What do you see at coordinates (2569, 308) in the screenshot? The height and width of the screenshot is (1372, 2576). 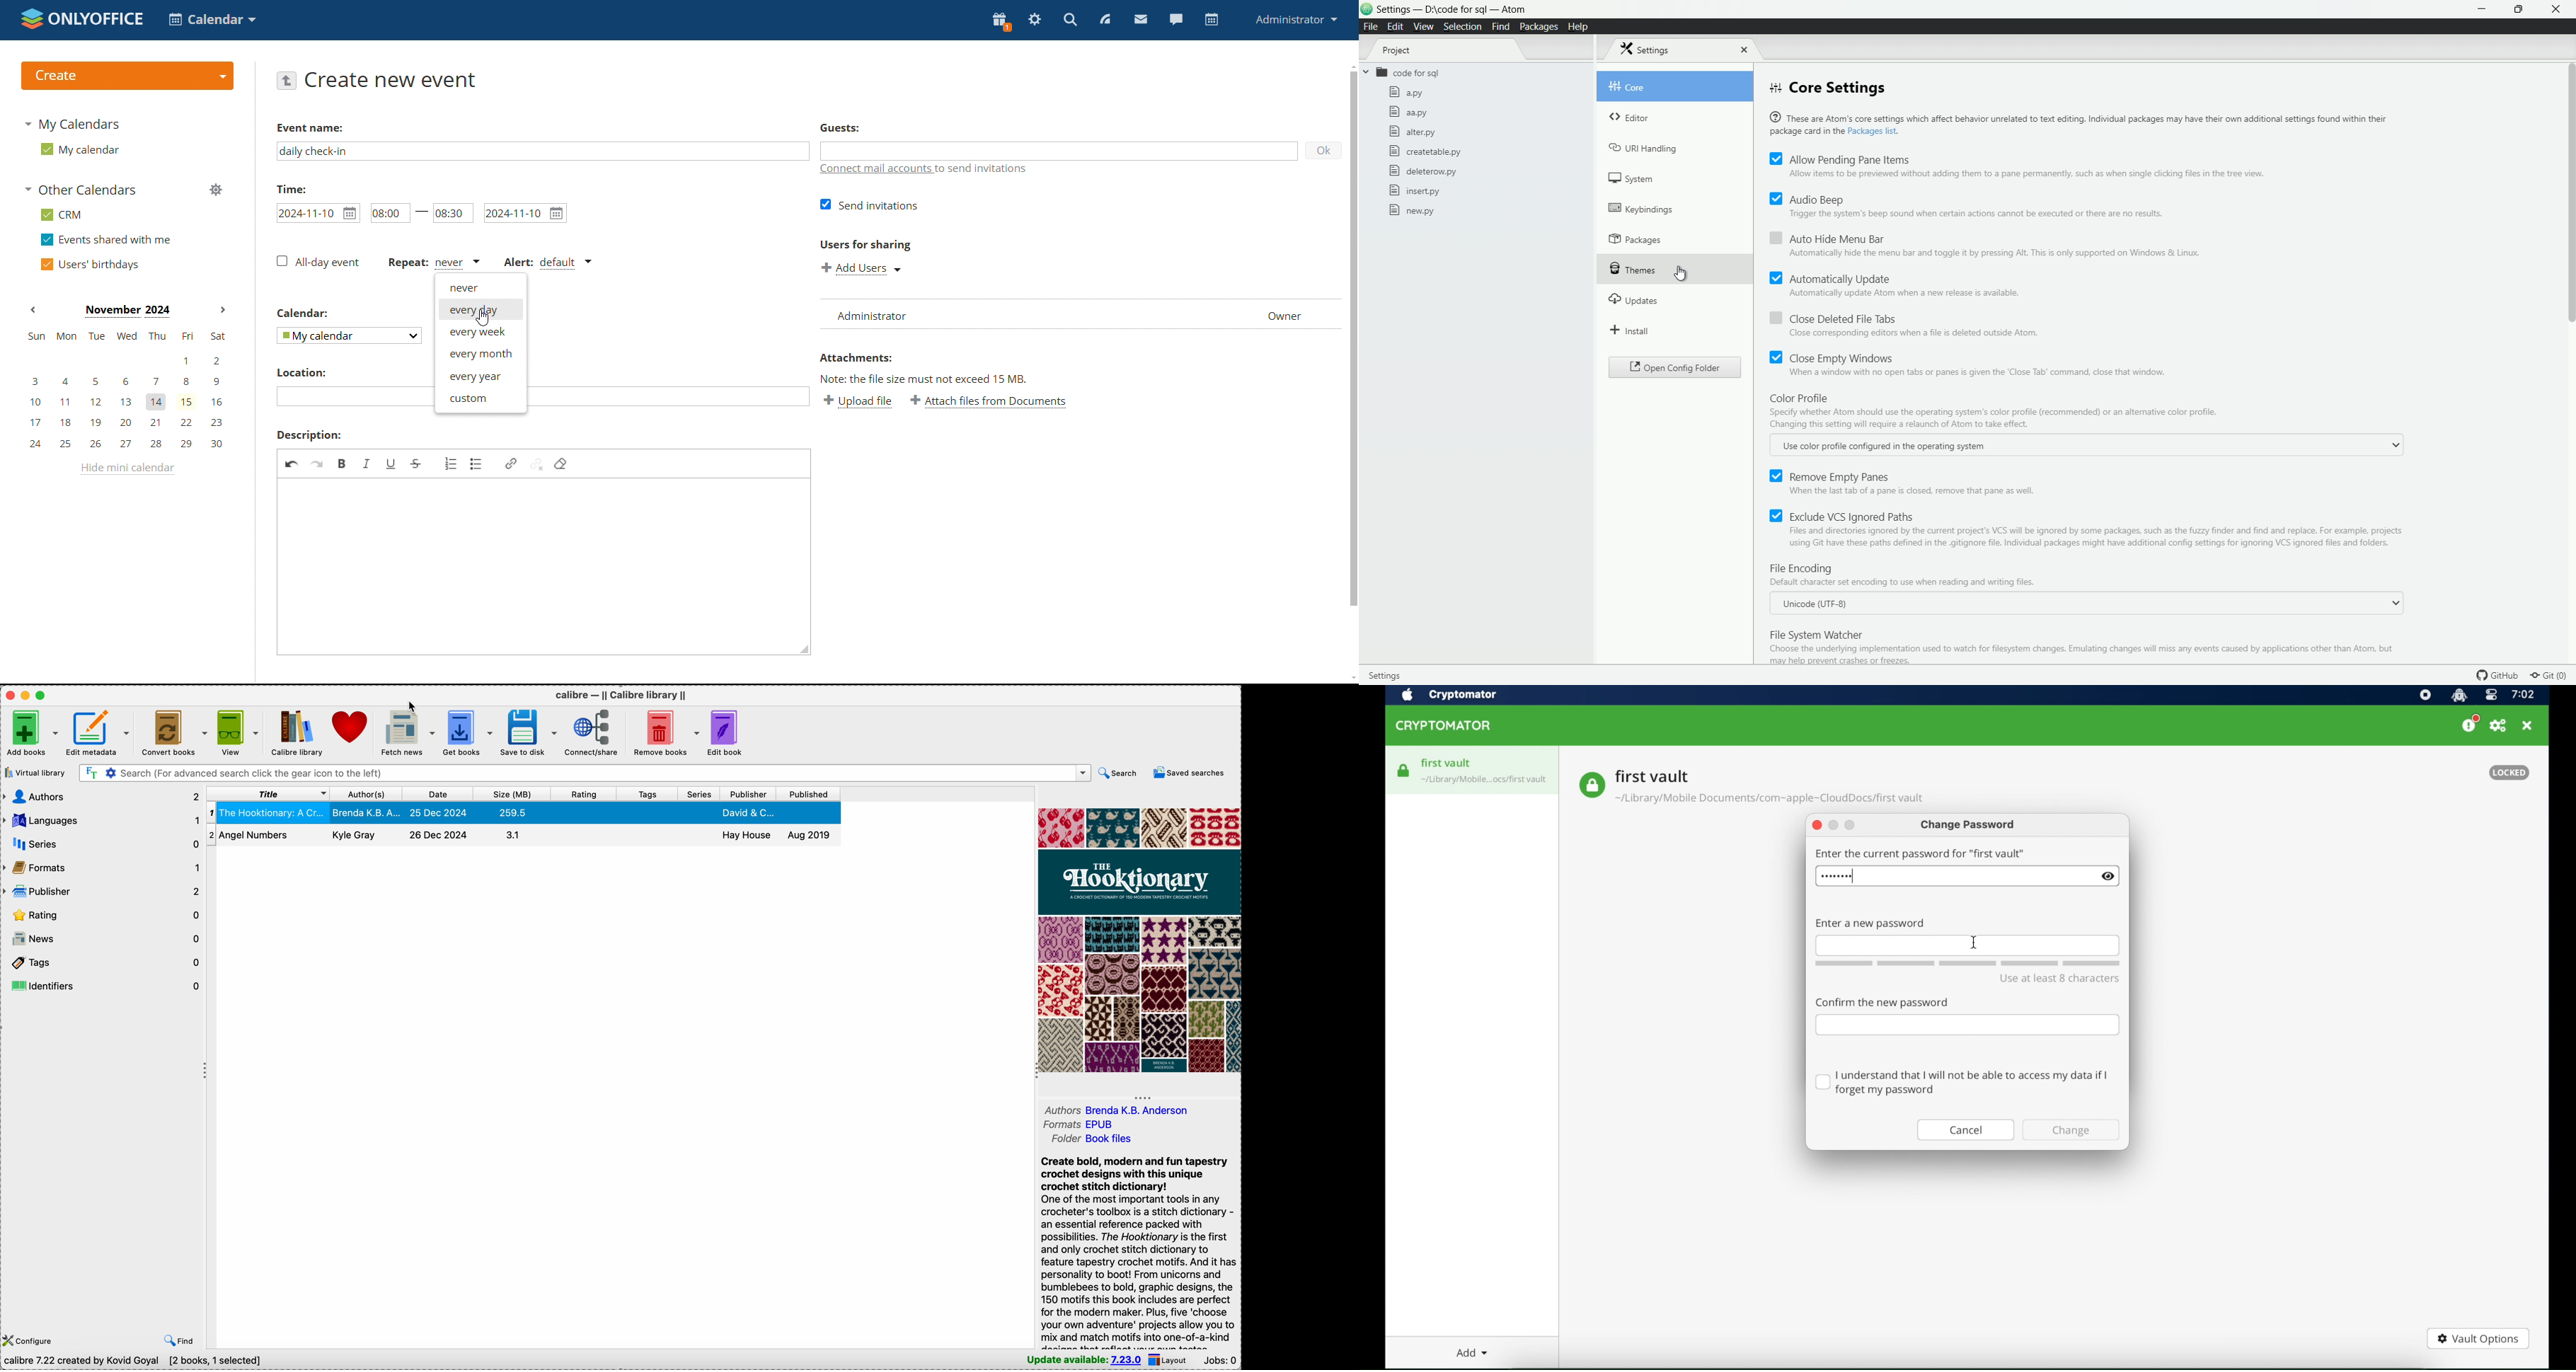 I see `scroll bar` at bounding box center [2569, 308].